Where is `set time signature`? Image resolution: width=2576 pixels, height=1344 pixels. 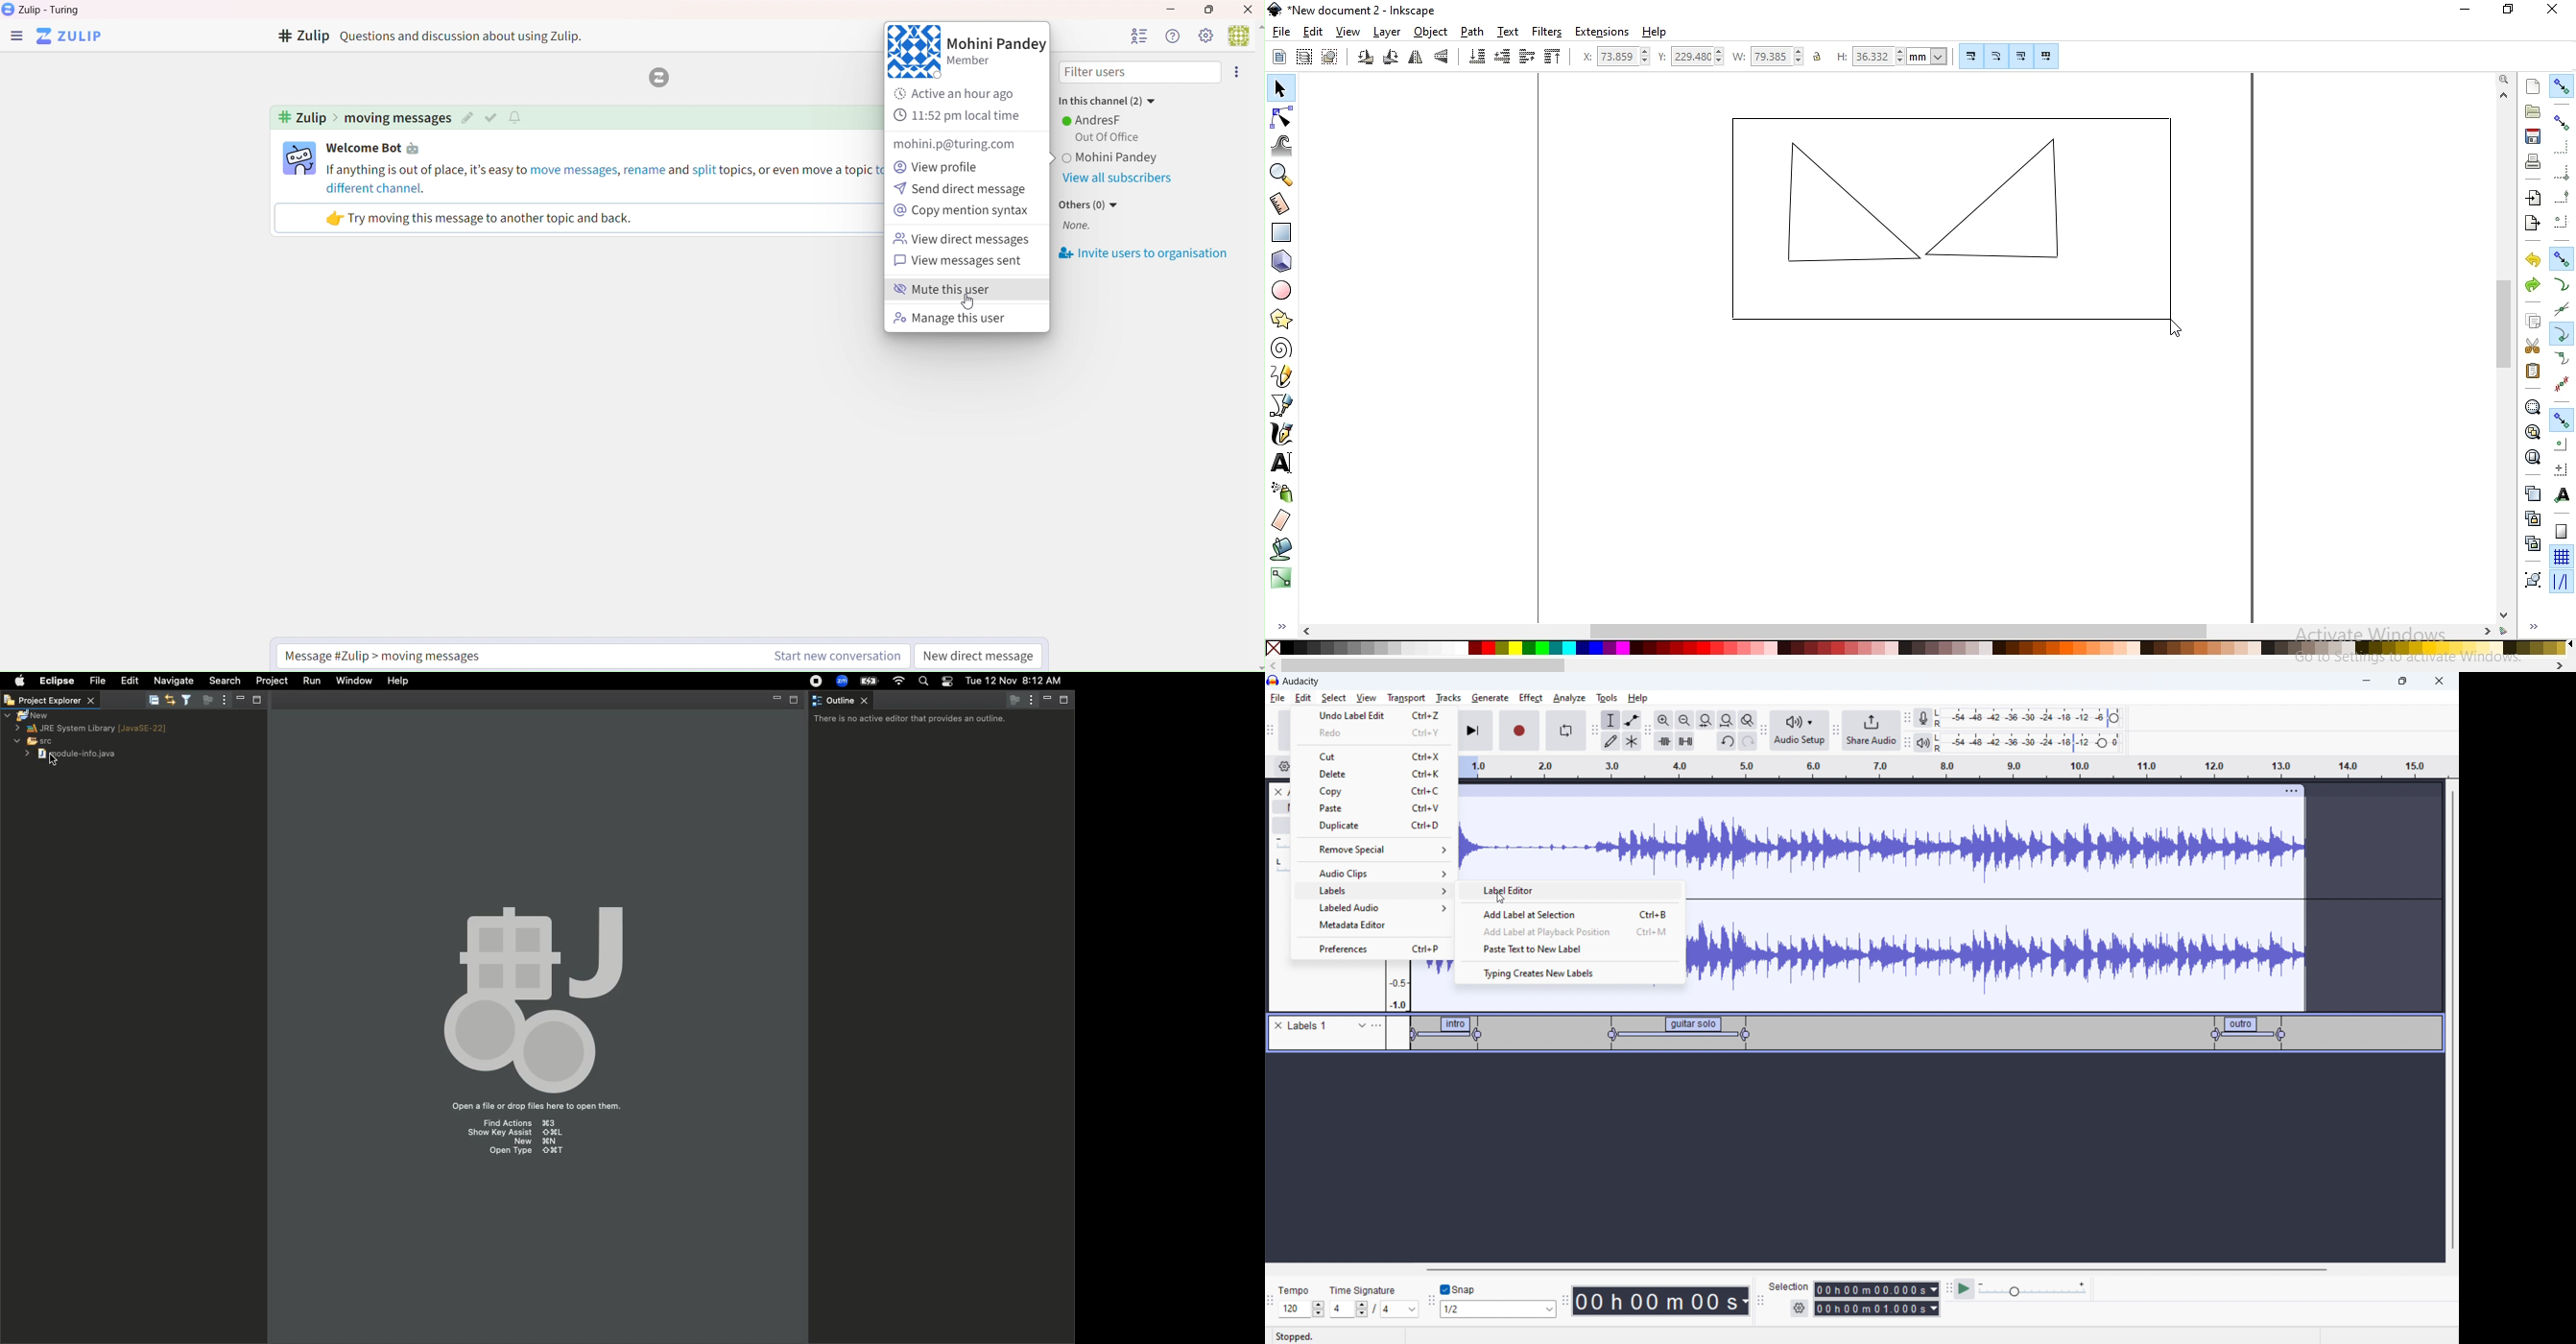
set time signature is located at coordinates (1375, 1309).